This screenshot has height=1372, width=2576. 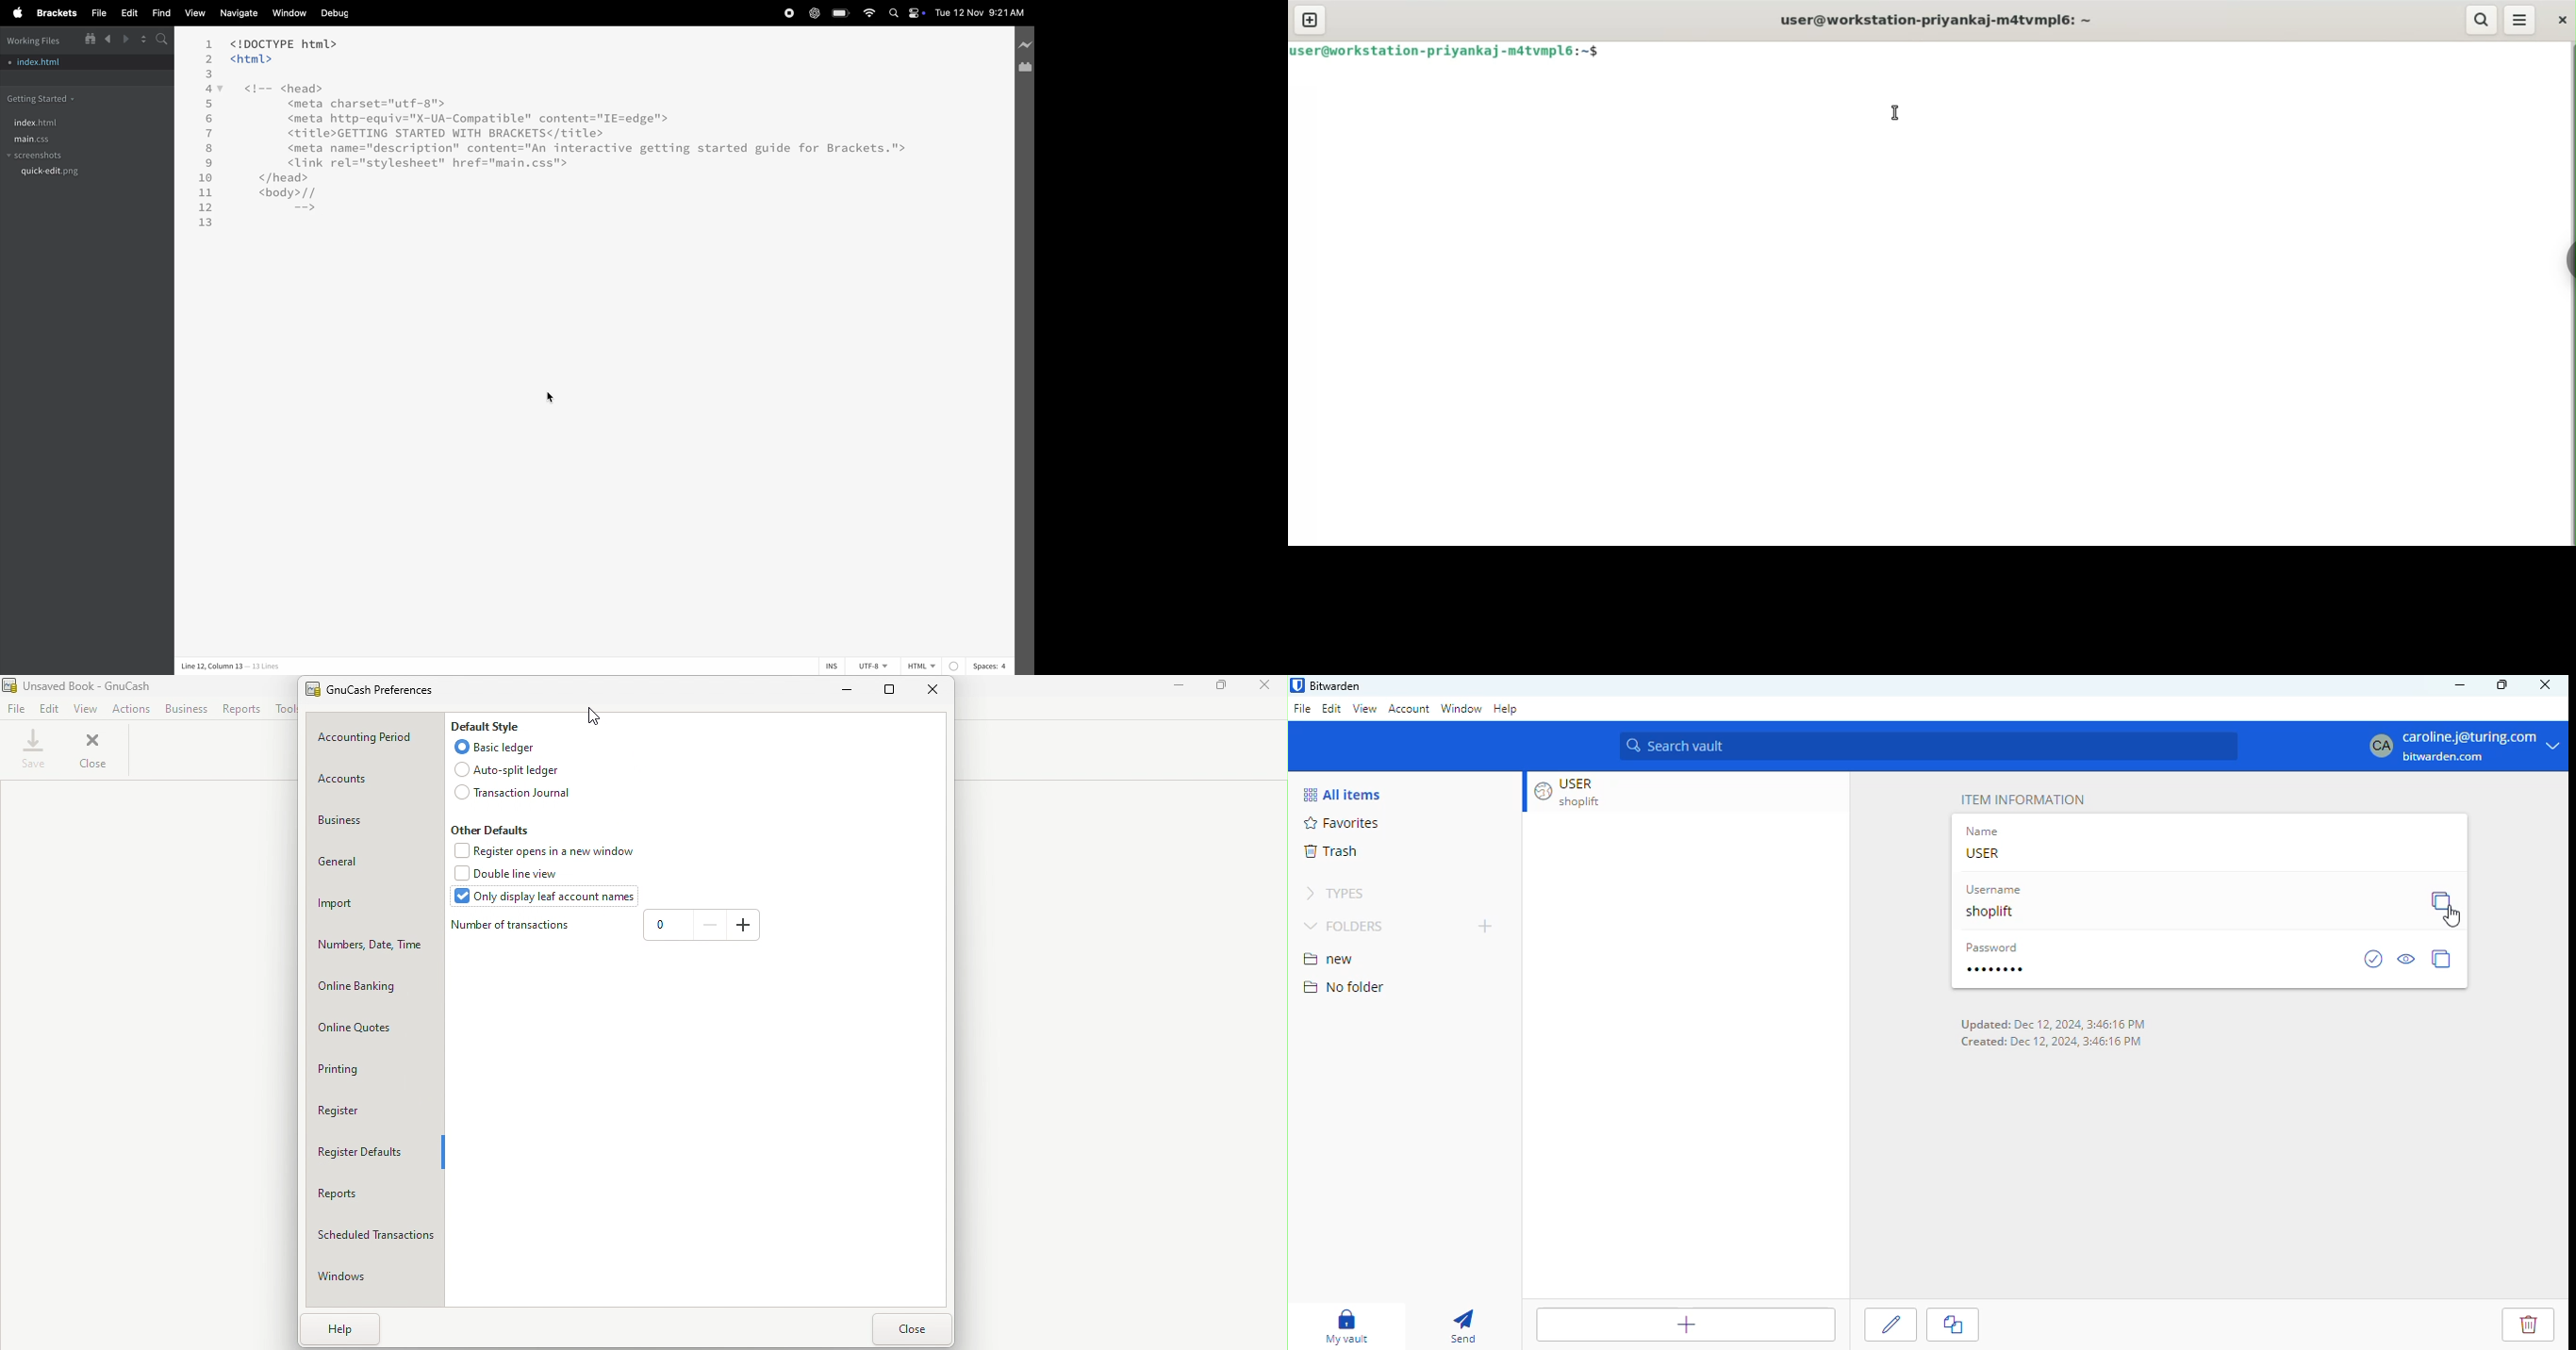 I want to click on search, so click(x=2482, y=20).